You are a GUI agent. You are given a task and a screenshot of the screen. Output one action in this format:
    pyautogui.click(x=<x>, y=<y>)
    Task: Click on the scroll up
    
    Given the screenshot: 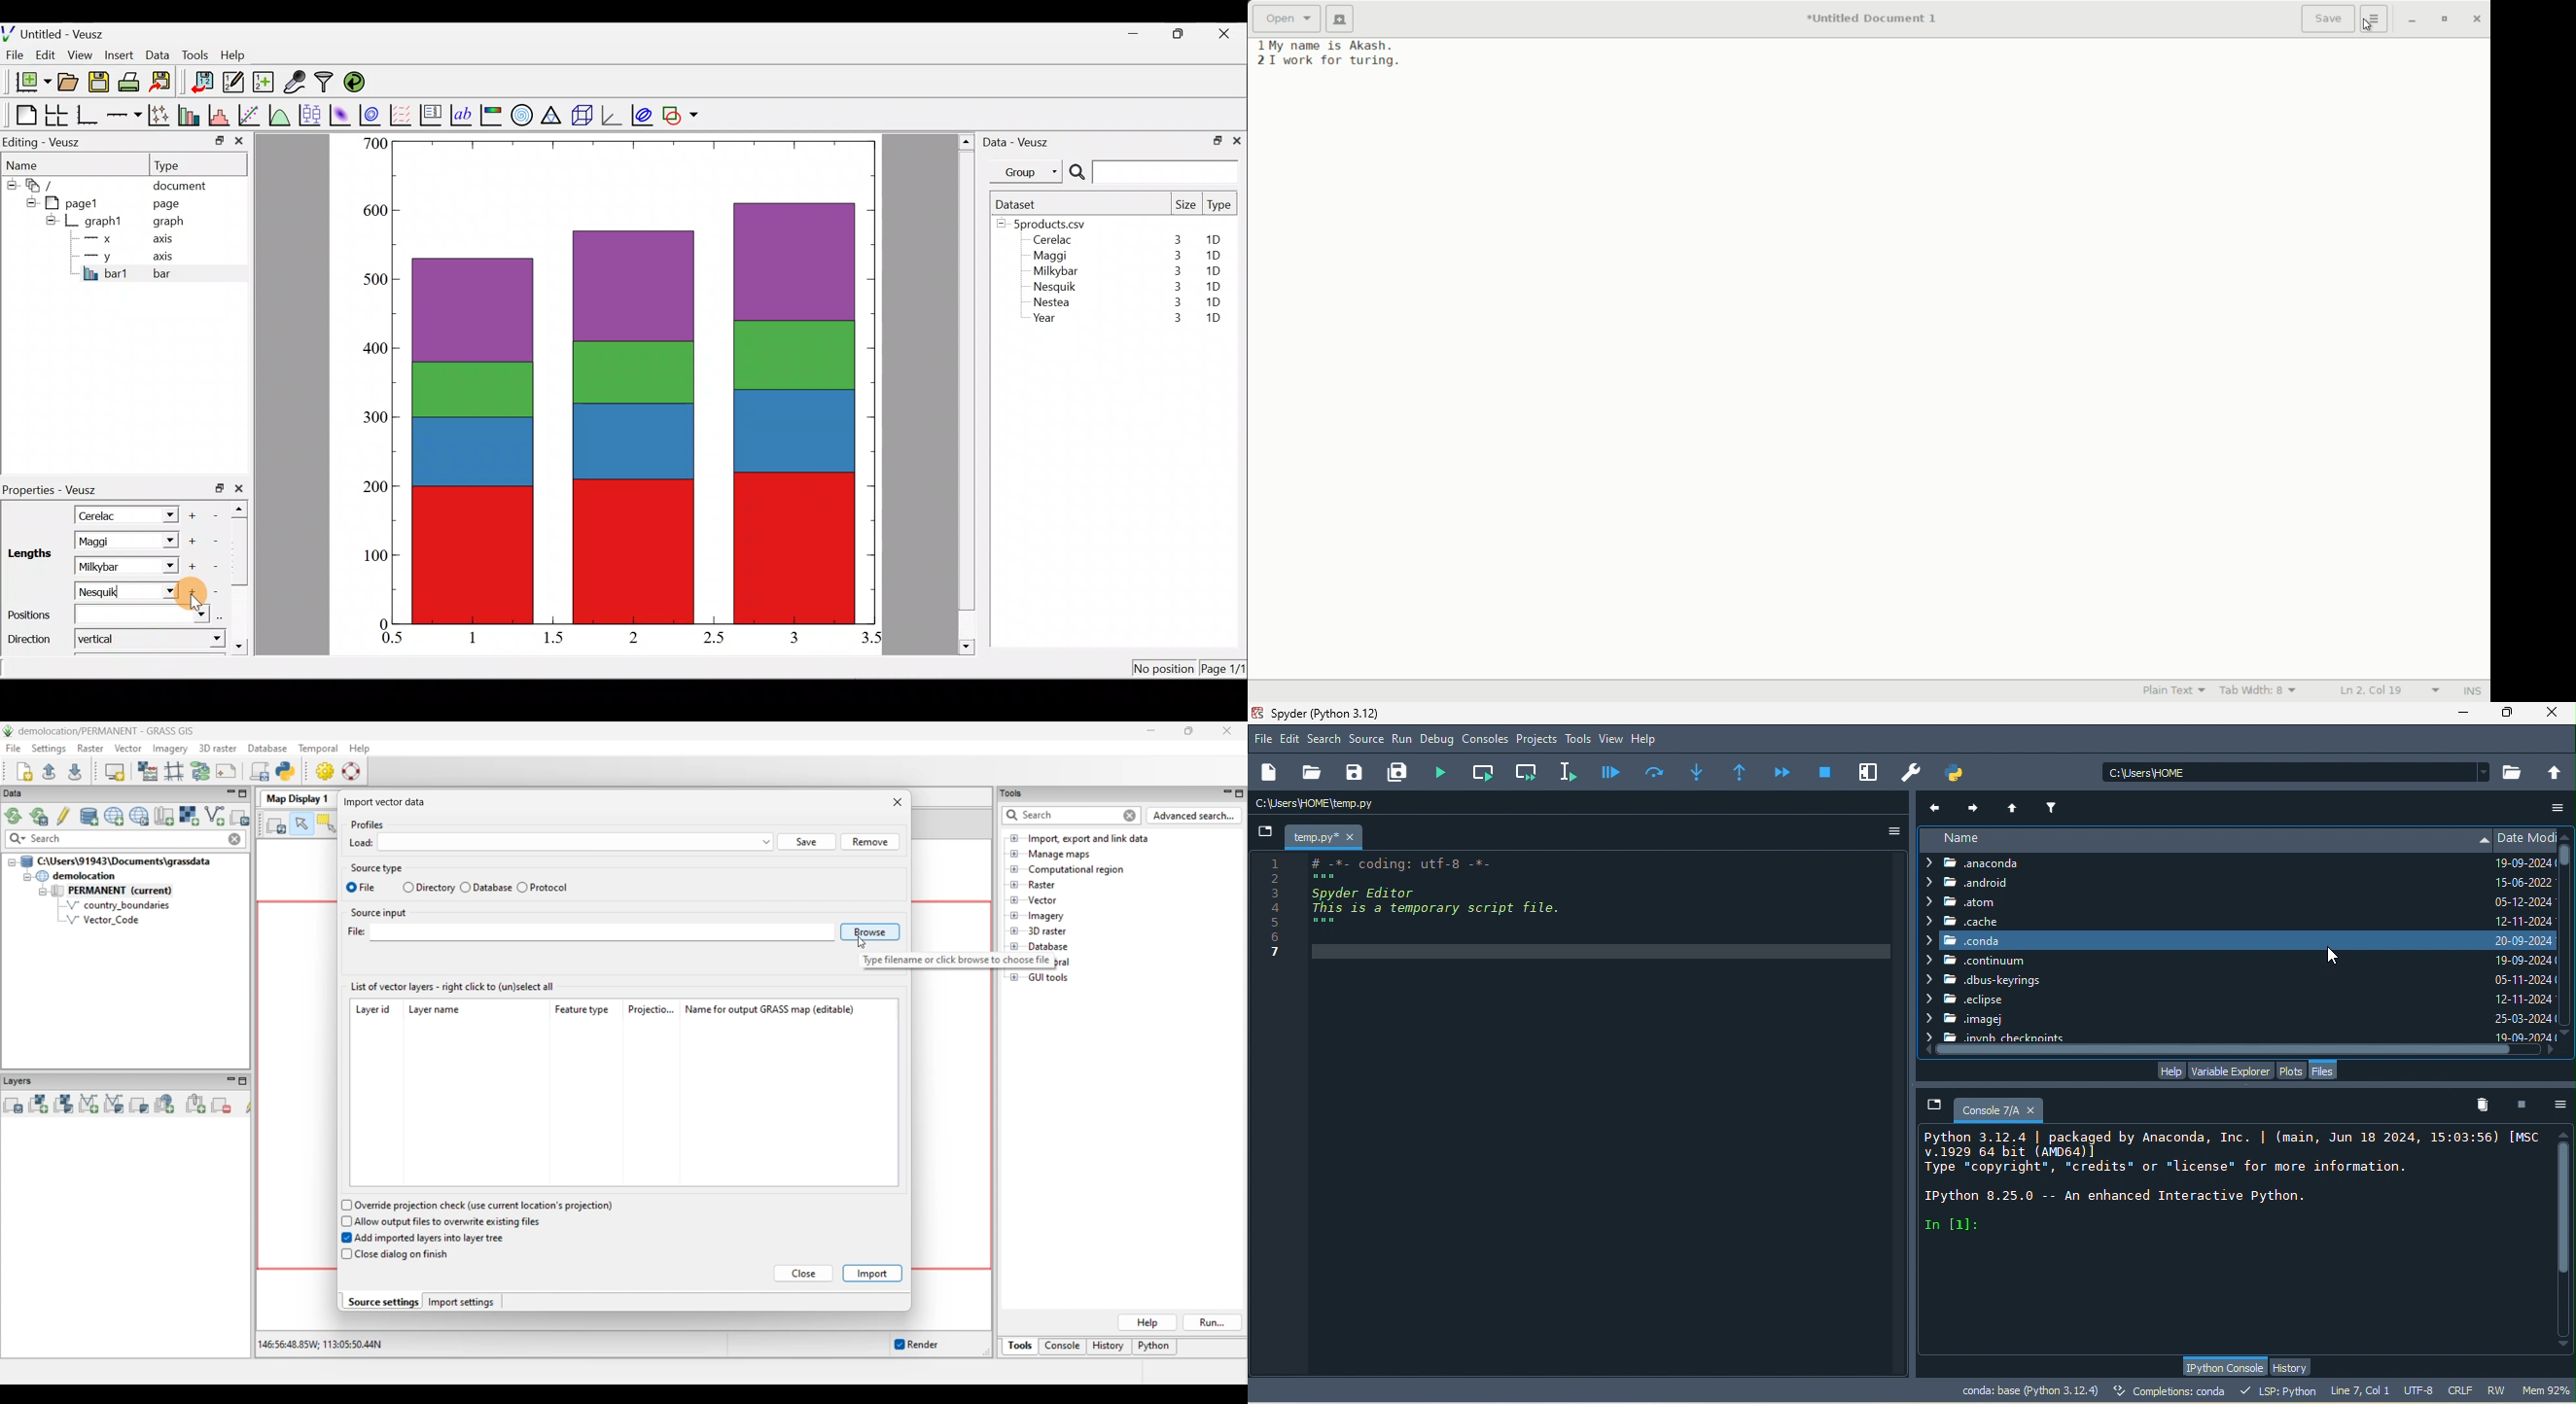 What is the action you would take?
    pyautogui.click(x=2563, y=1133)
    